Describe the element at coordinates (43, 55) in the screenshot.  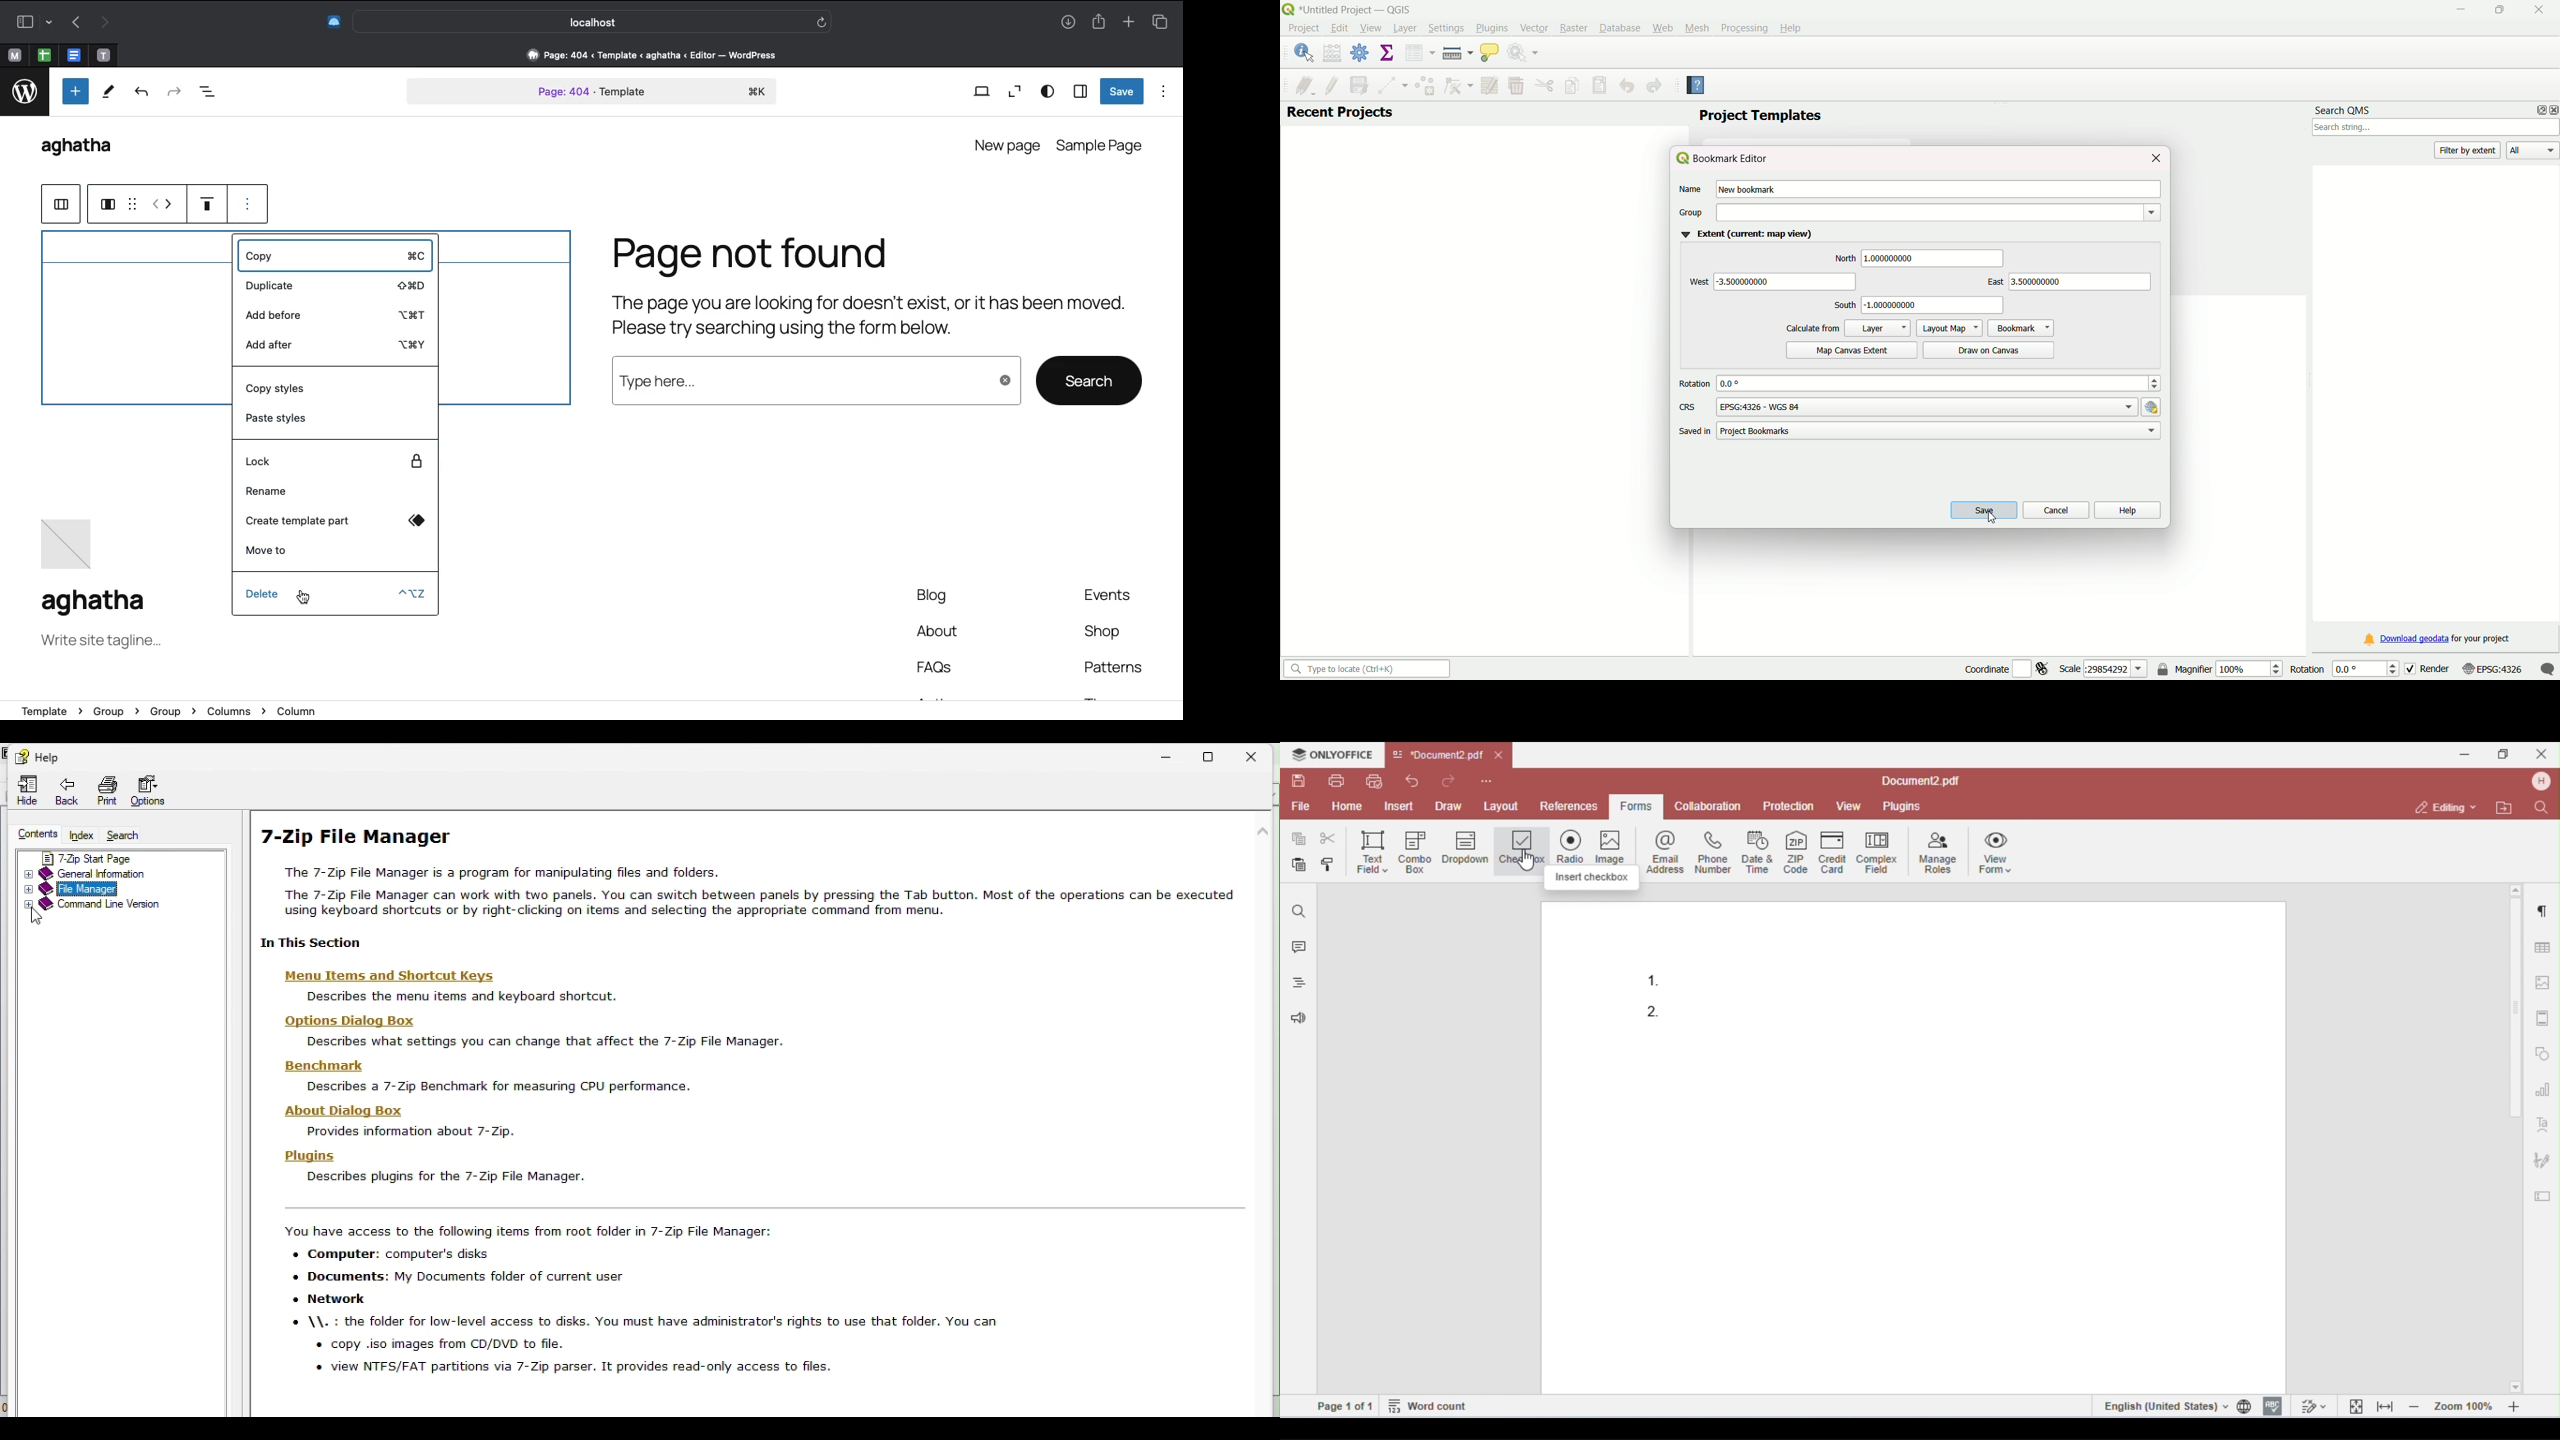
I see `open tab, google sheet` at that location.